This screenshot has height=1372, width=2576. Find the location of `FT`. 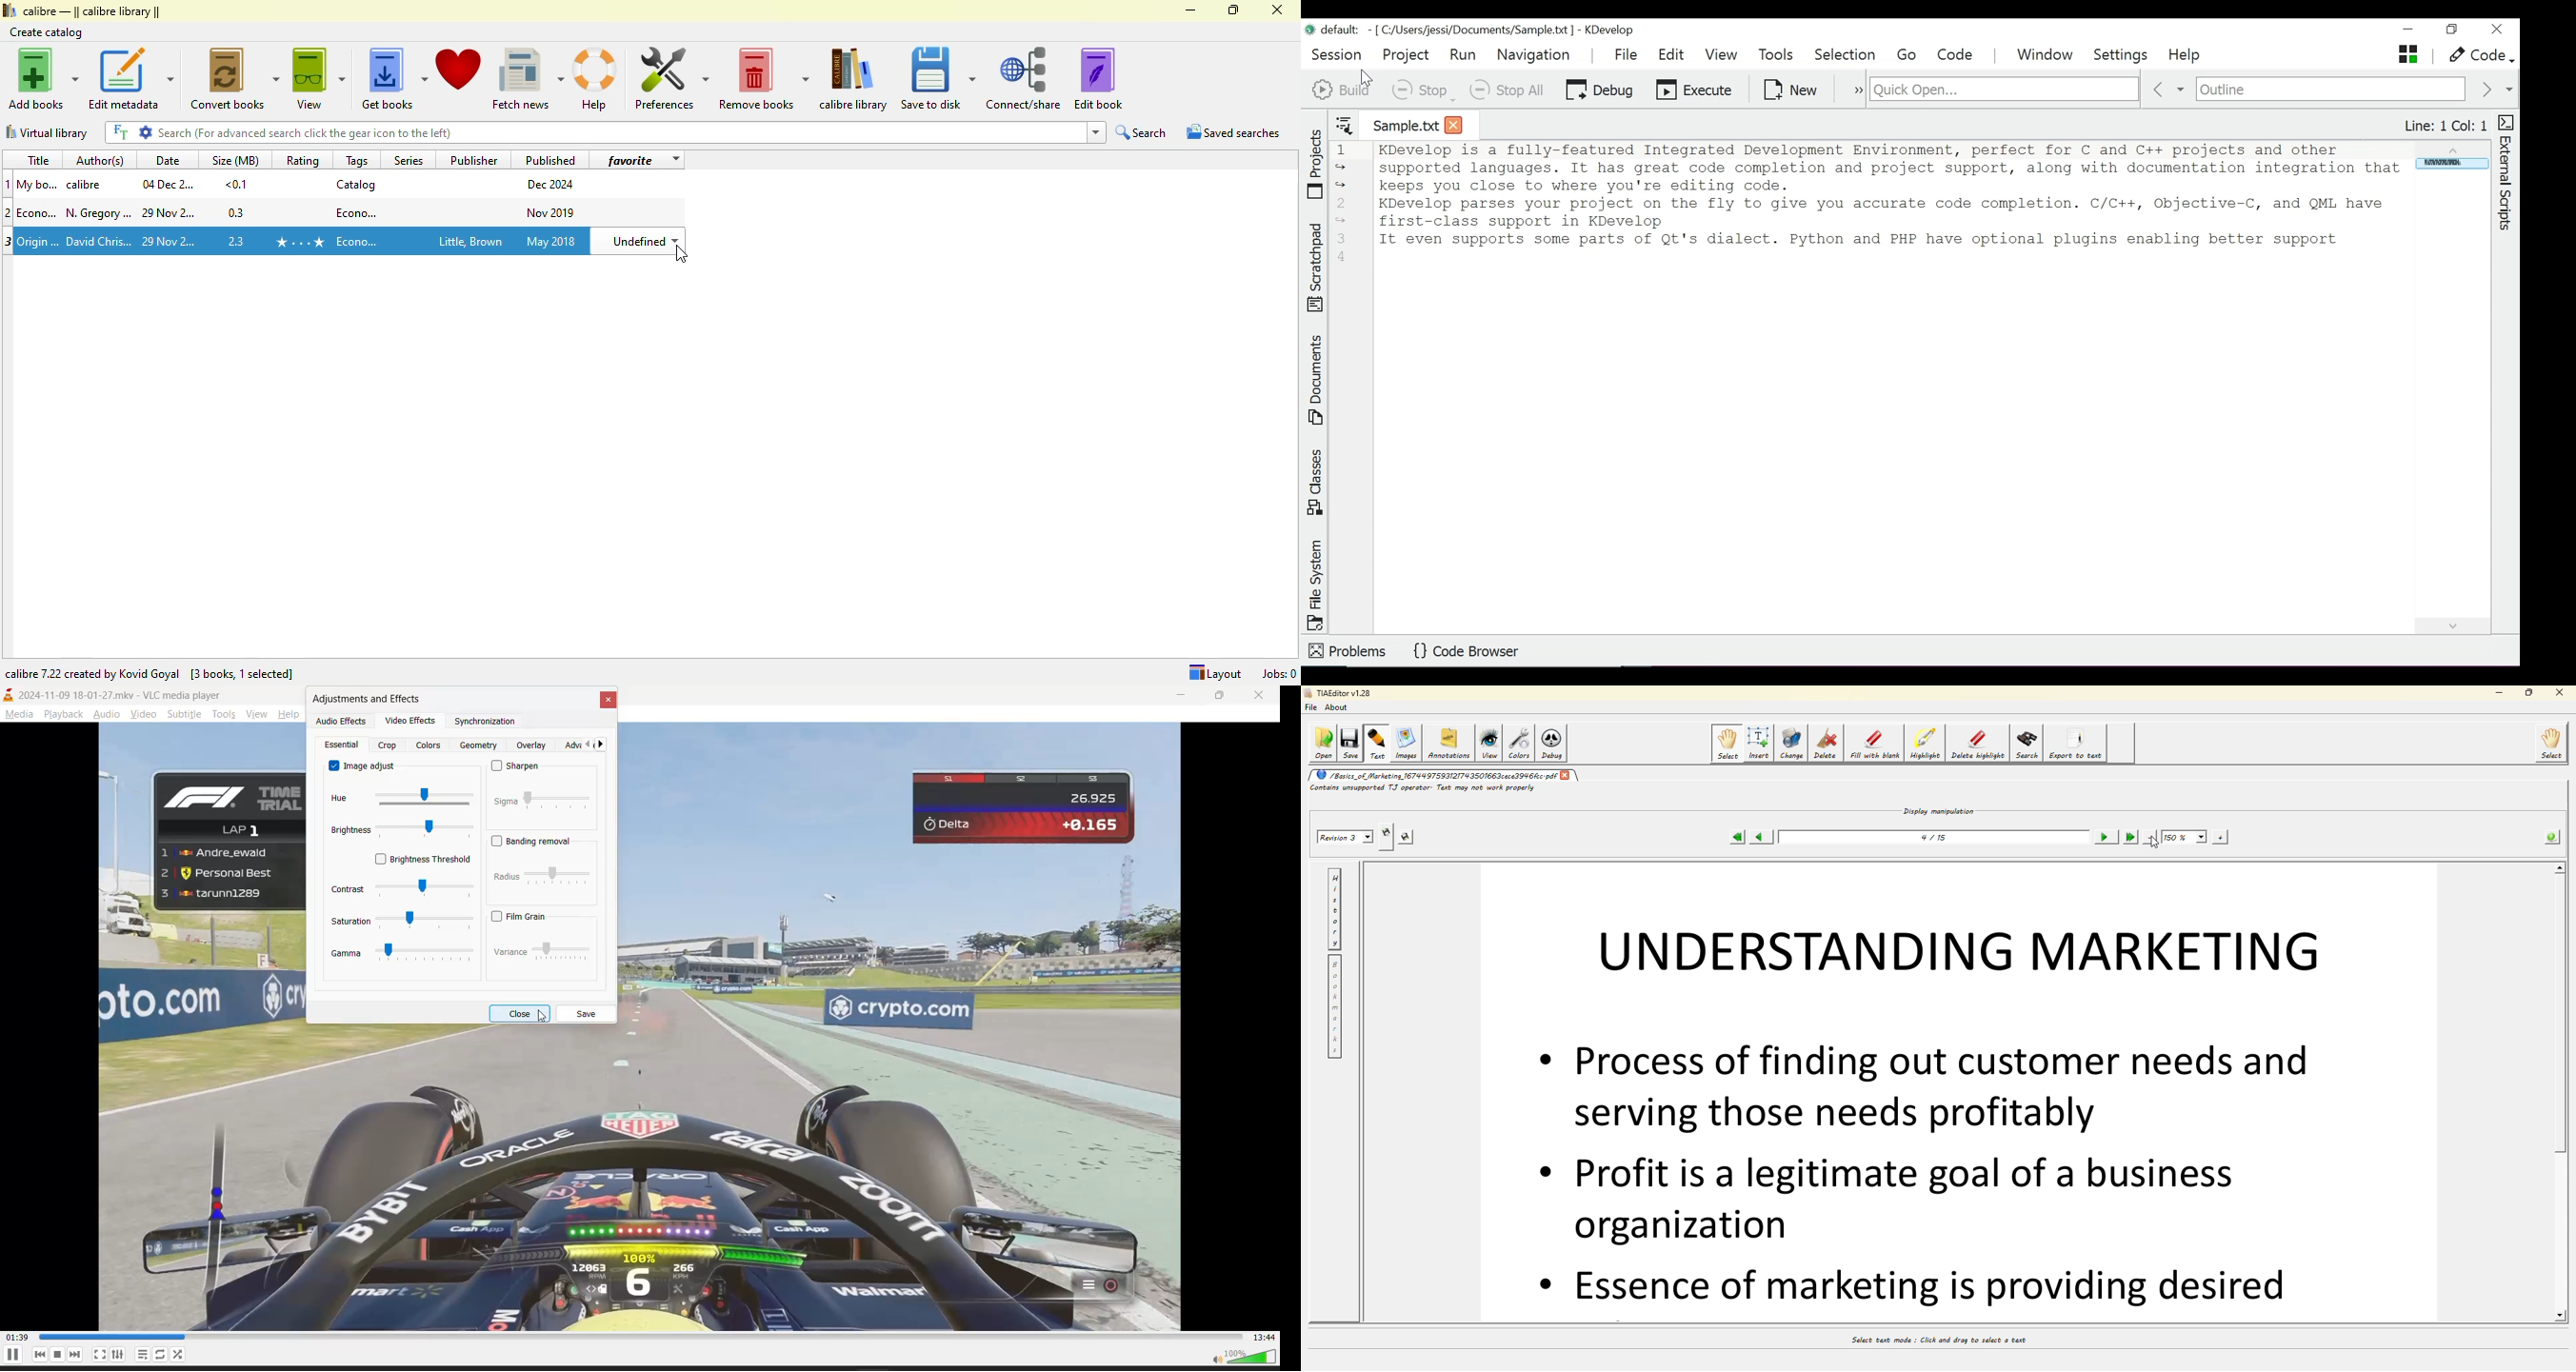

FT is located at coordinates (119, 132).